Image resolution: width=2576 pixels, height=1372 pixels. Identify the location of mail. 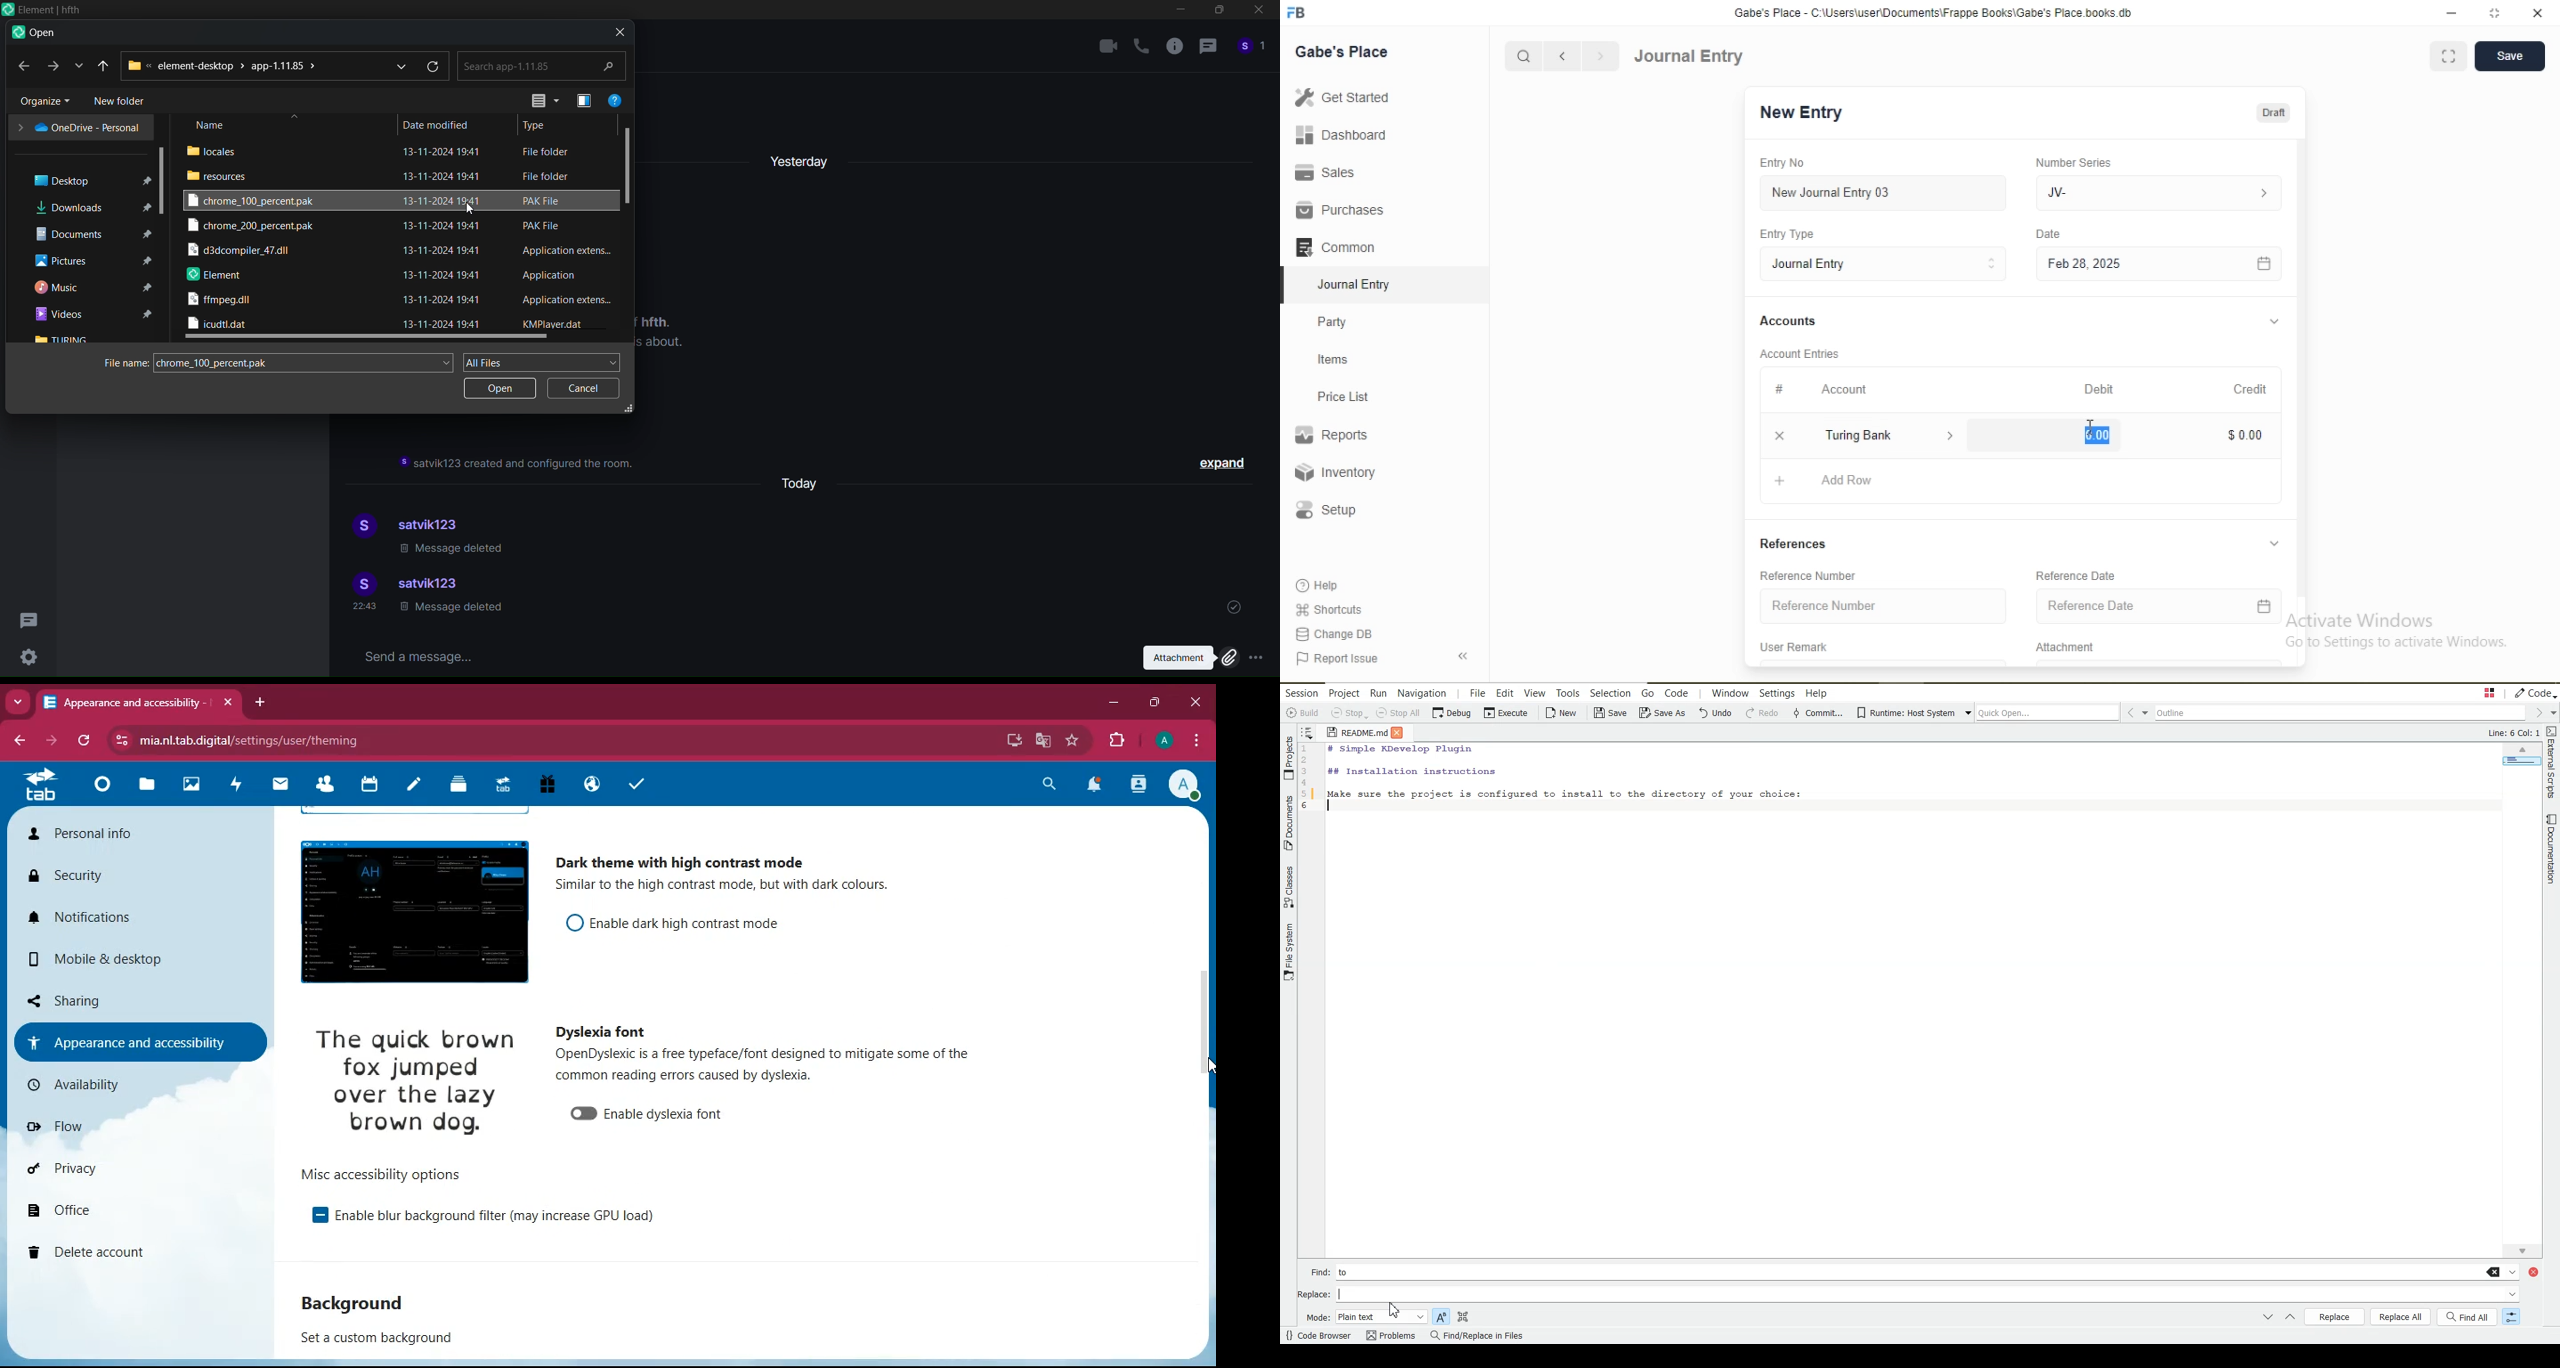
(285, 784).